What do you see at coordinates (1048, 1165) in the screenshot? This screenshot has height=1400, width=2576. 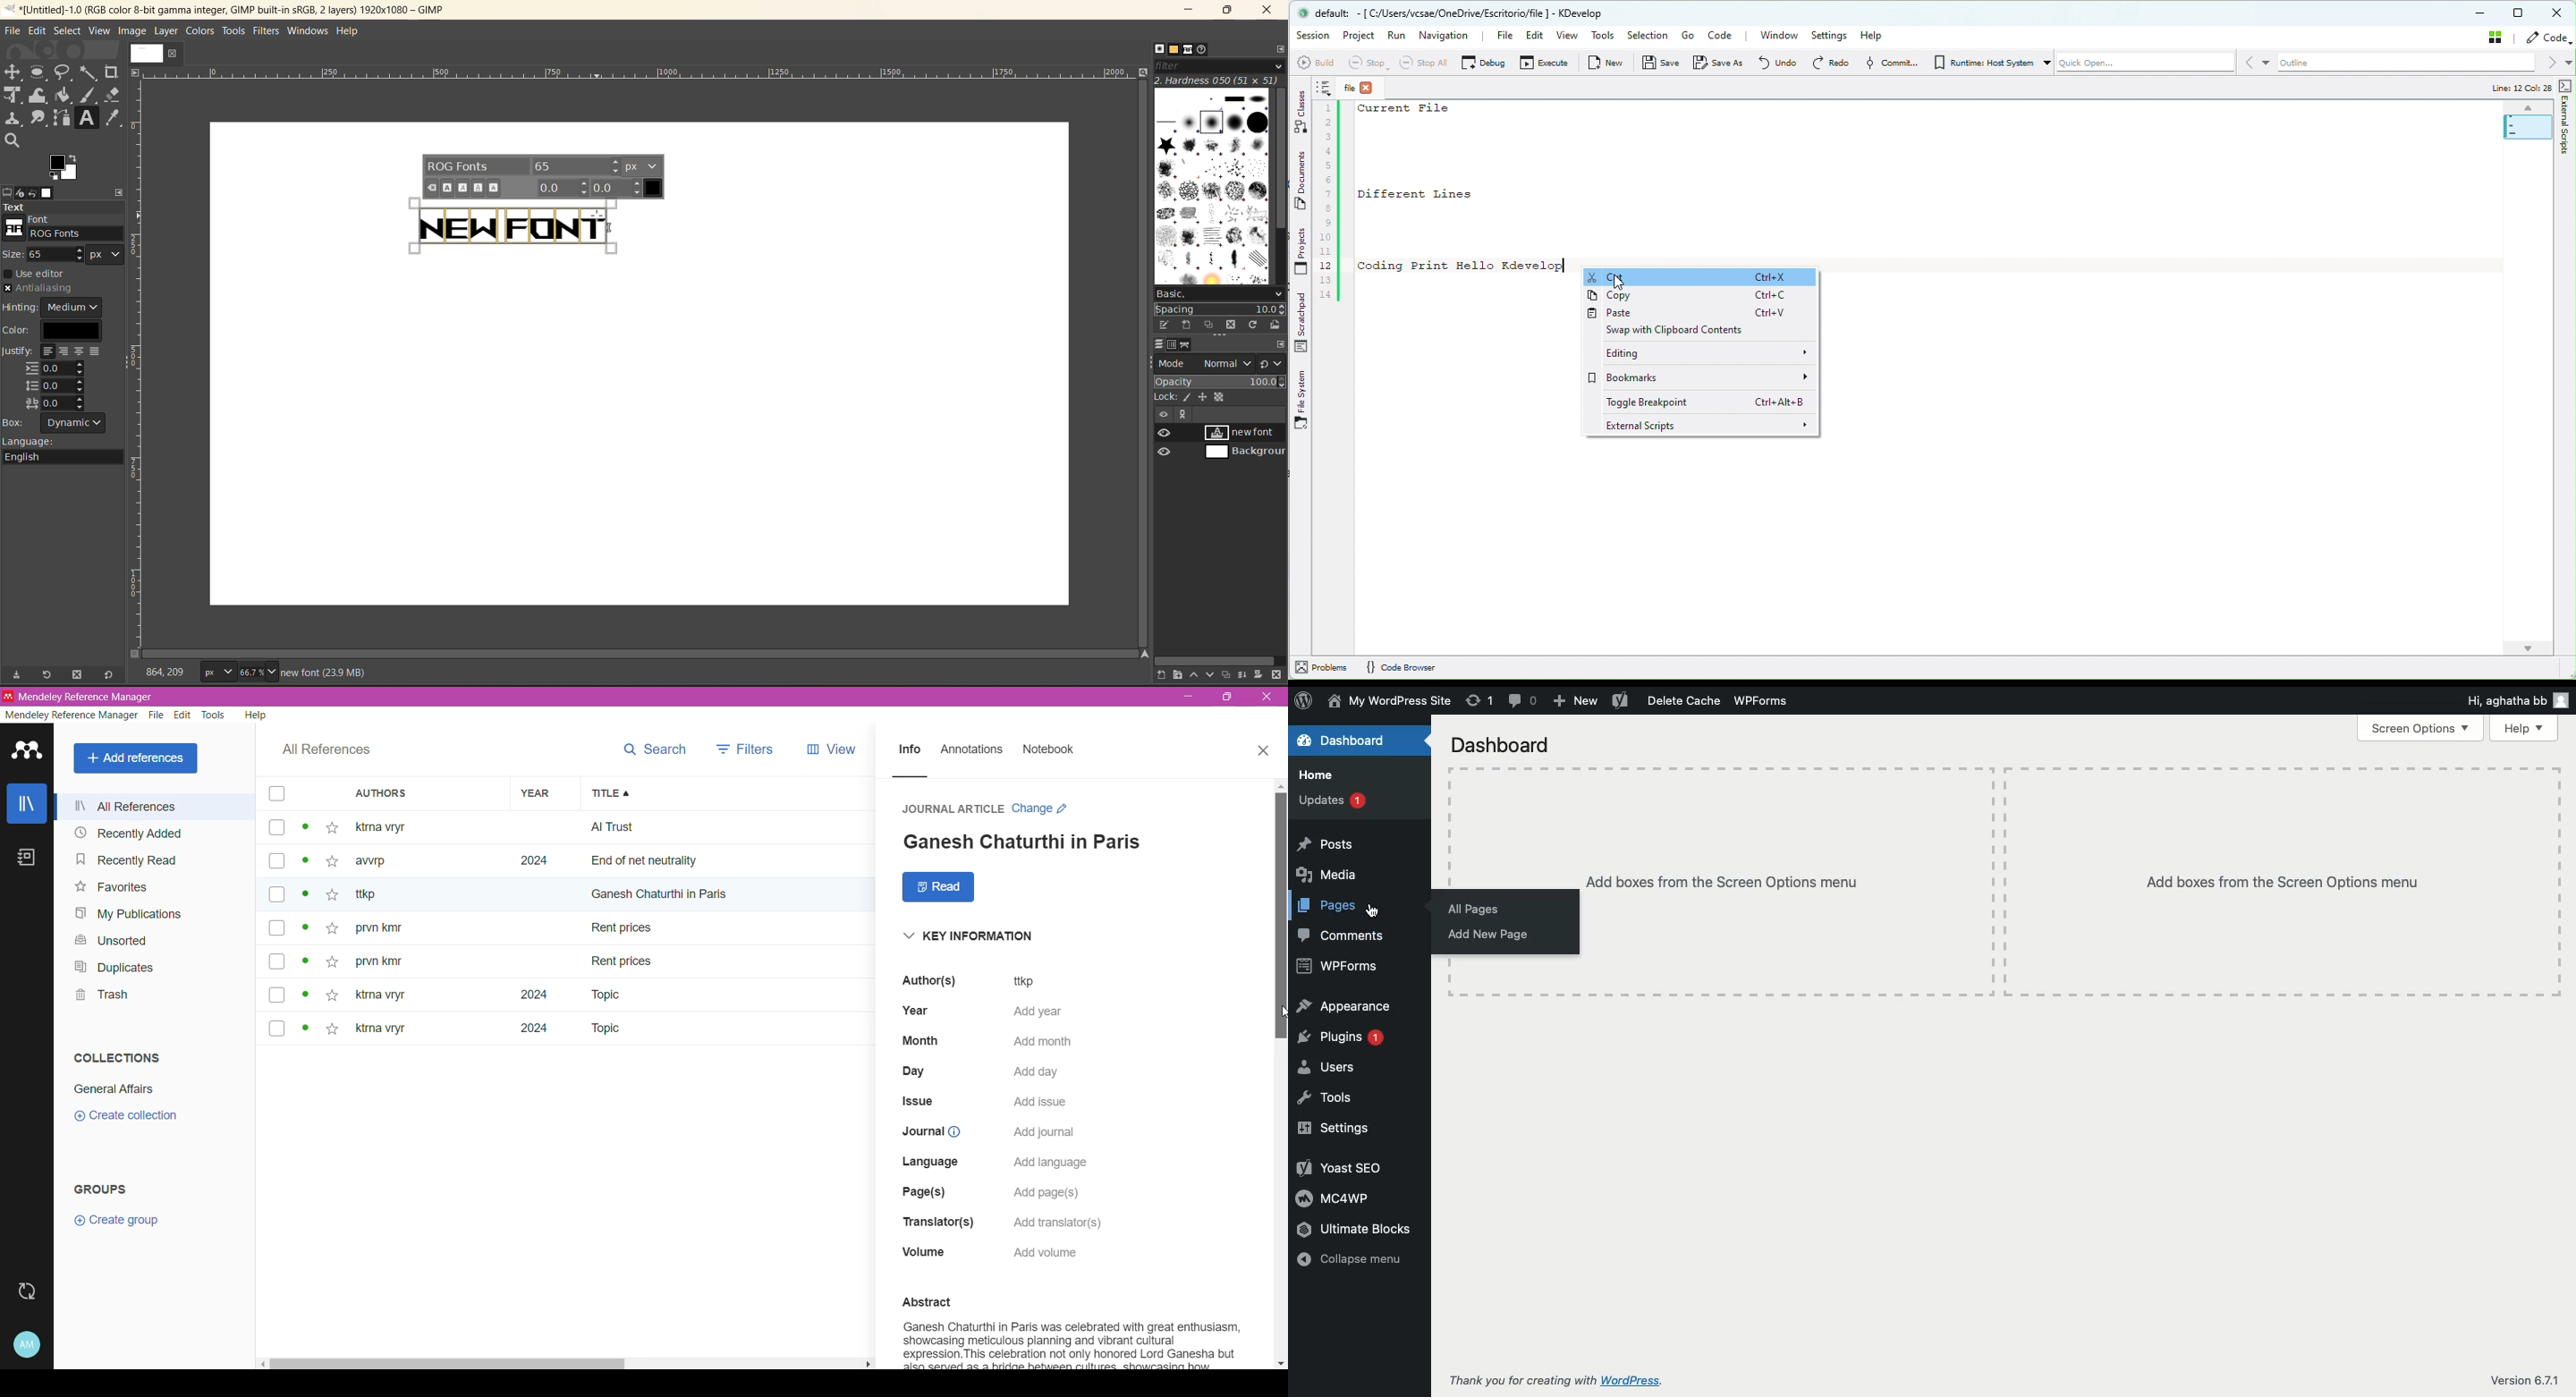 I see `Click to Add Language` at bounding box center [1048, 1165].